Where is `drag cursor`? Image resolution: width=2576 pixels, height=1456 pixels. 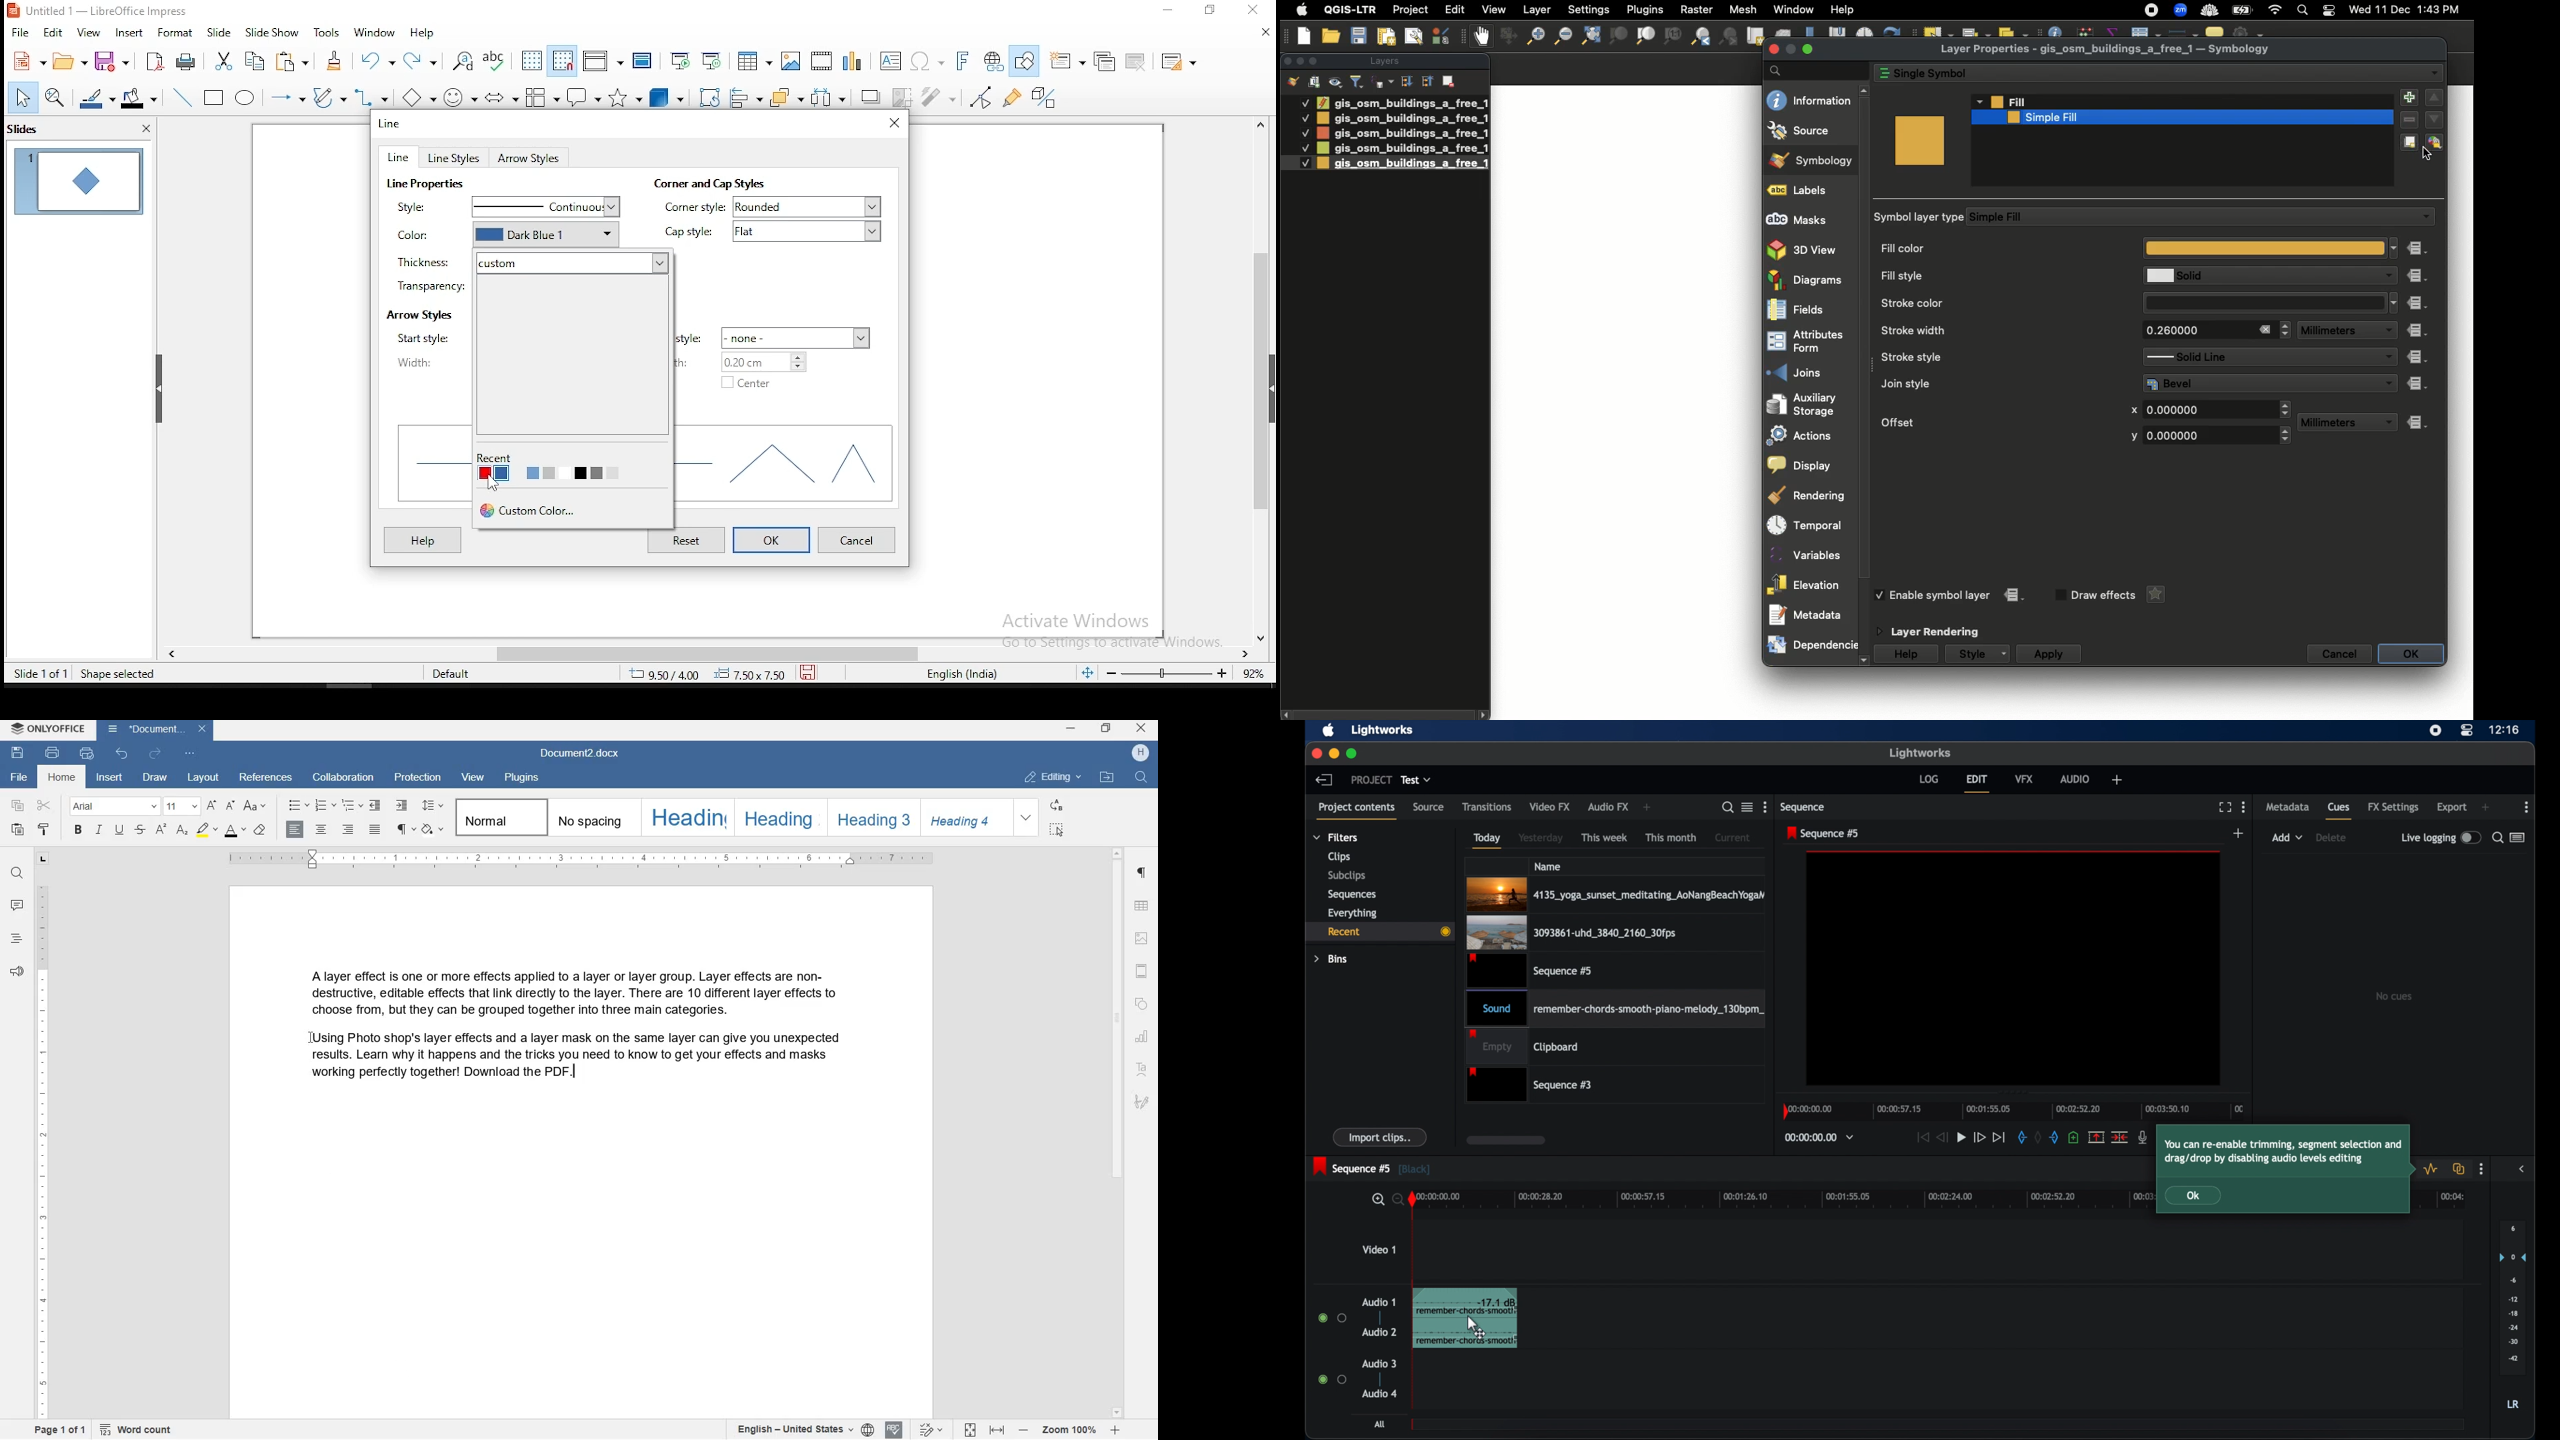
drag cursor is located at coordinates (1473, 1328).